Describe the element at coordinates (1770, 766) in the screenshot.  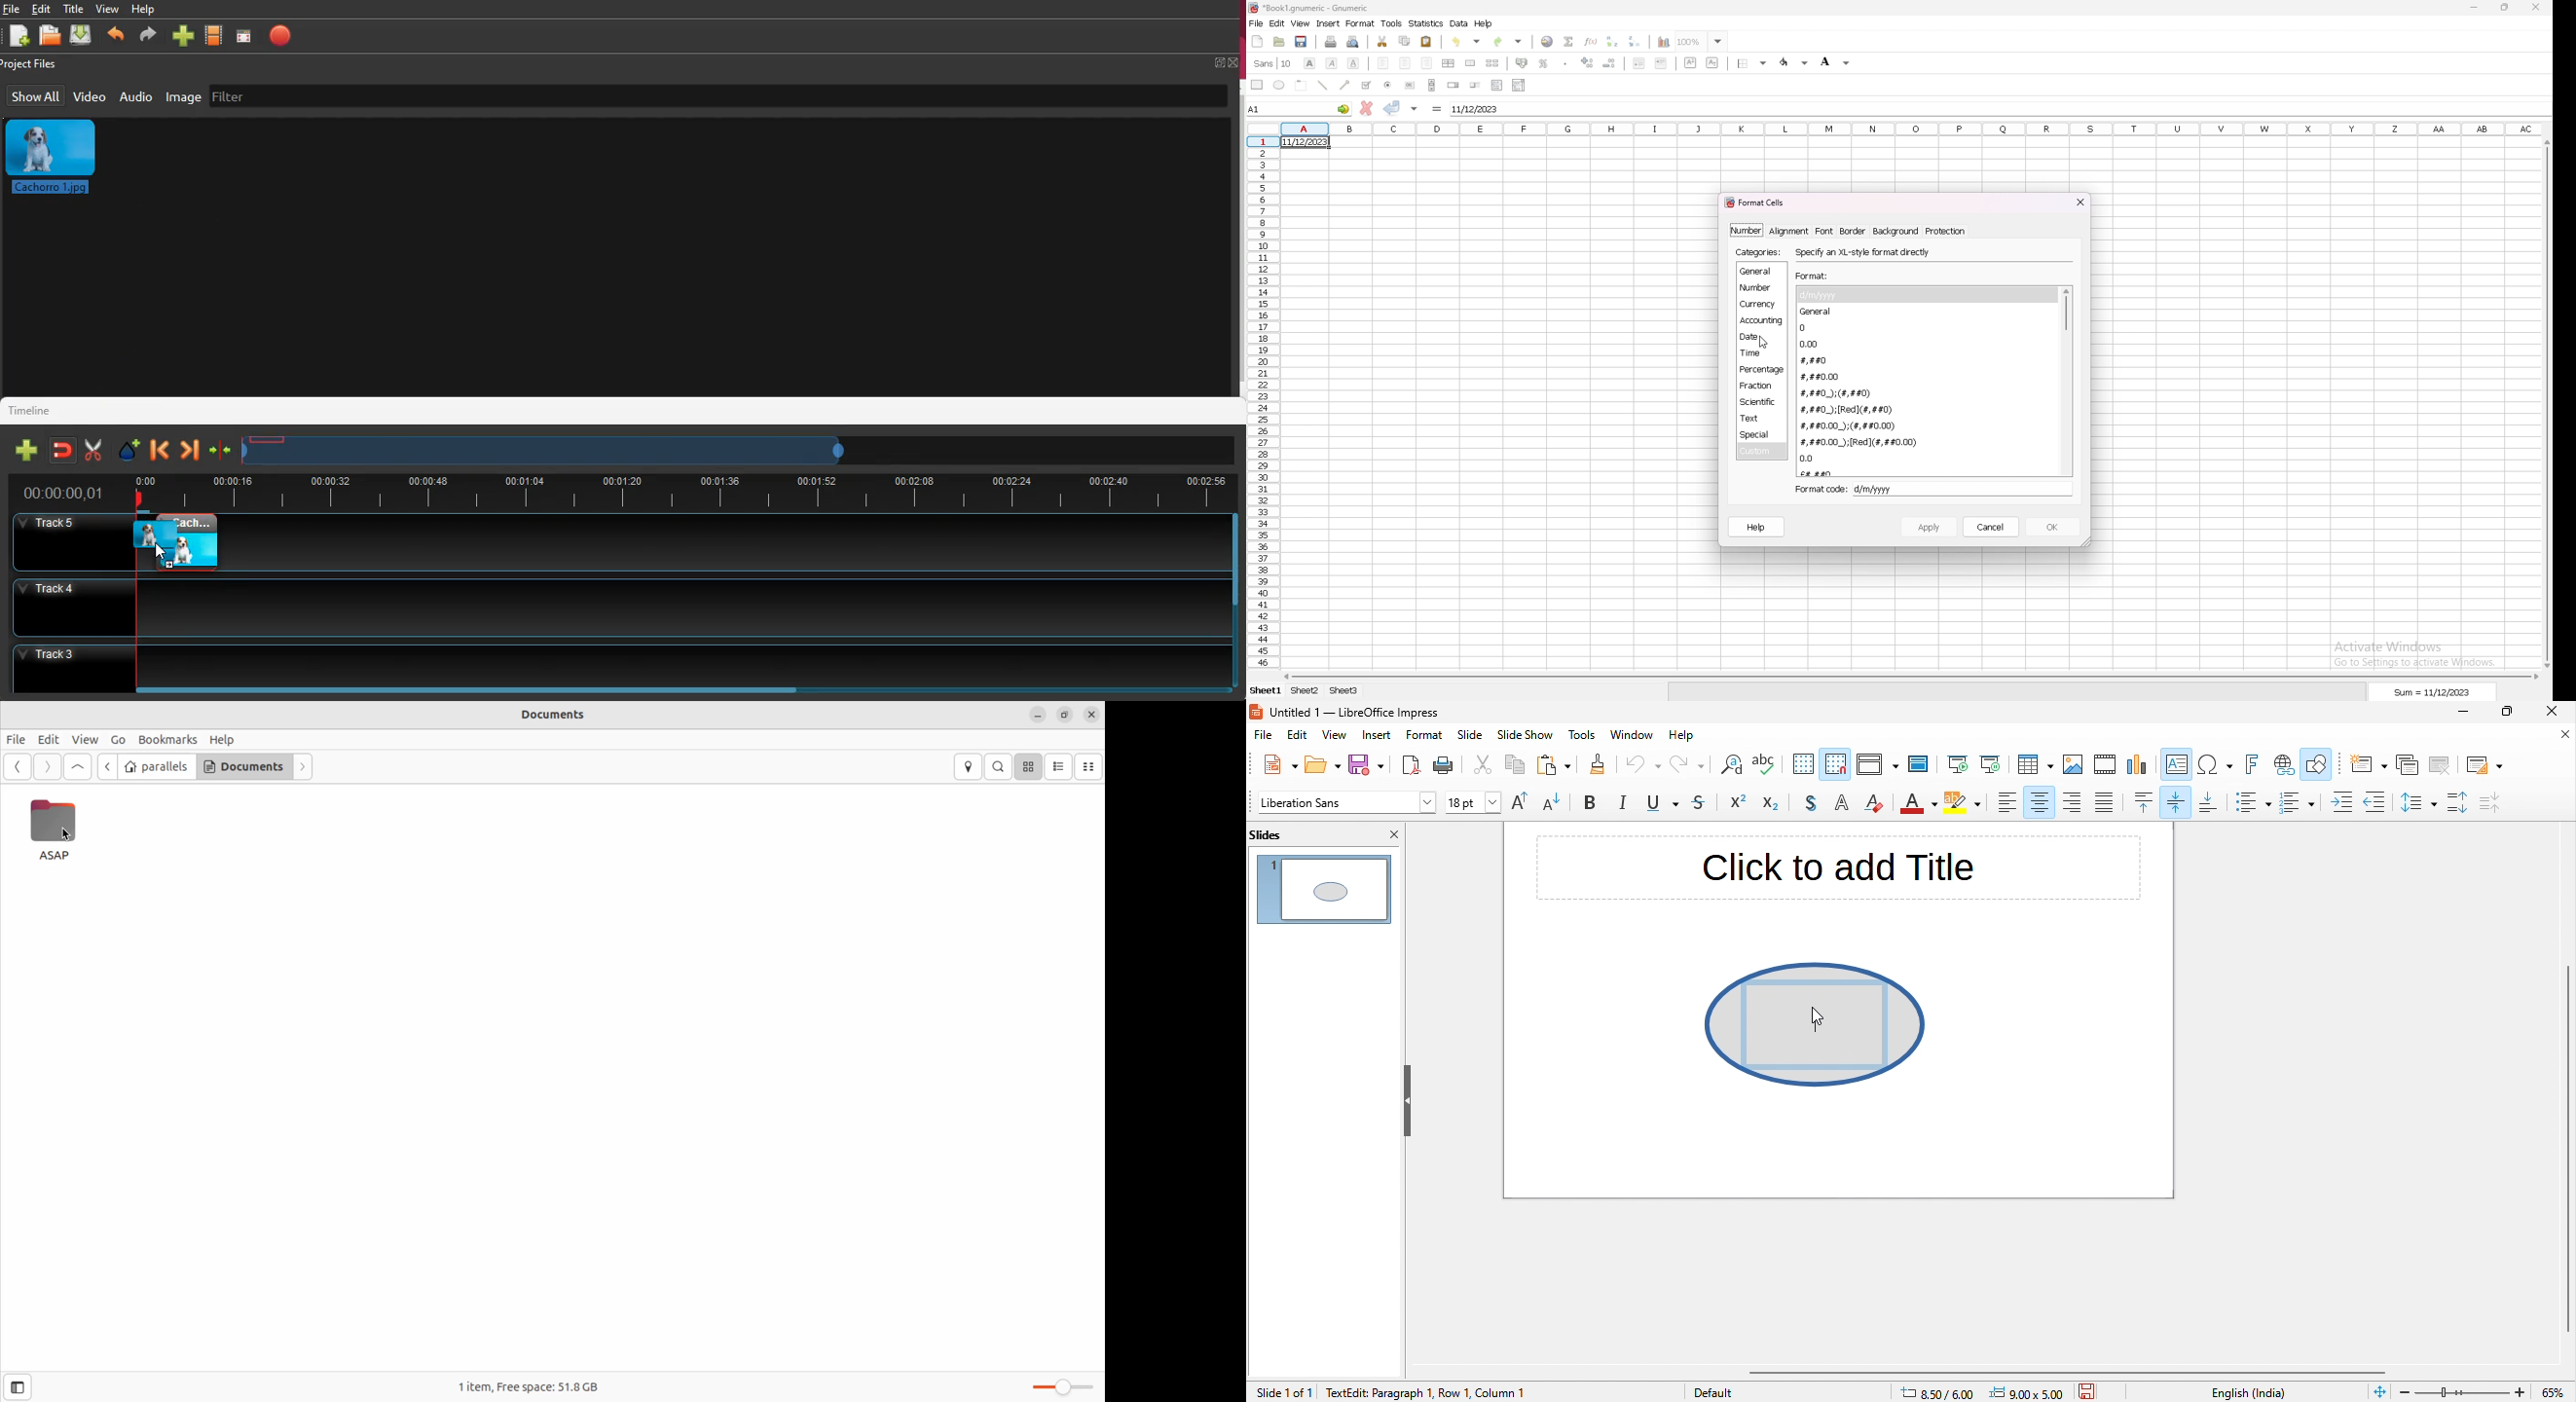
I see `spelling` at that location.